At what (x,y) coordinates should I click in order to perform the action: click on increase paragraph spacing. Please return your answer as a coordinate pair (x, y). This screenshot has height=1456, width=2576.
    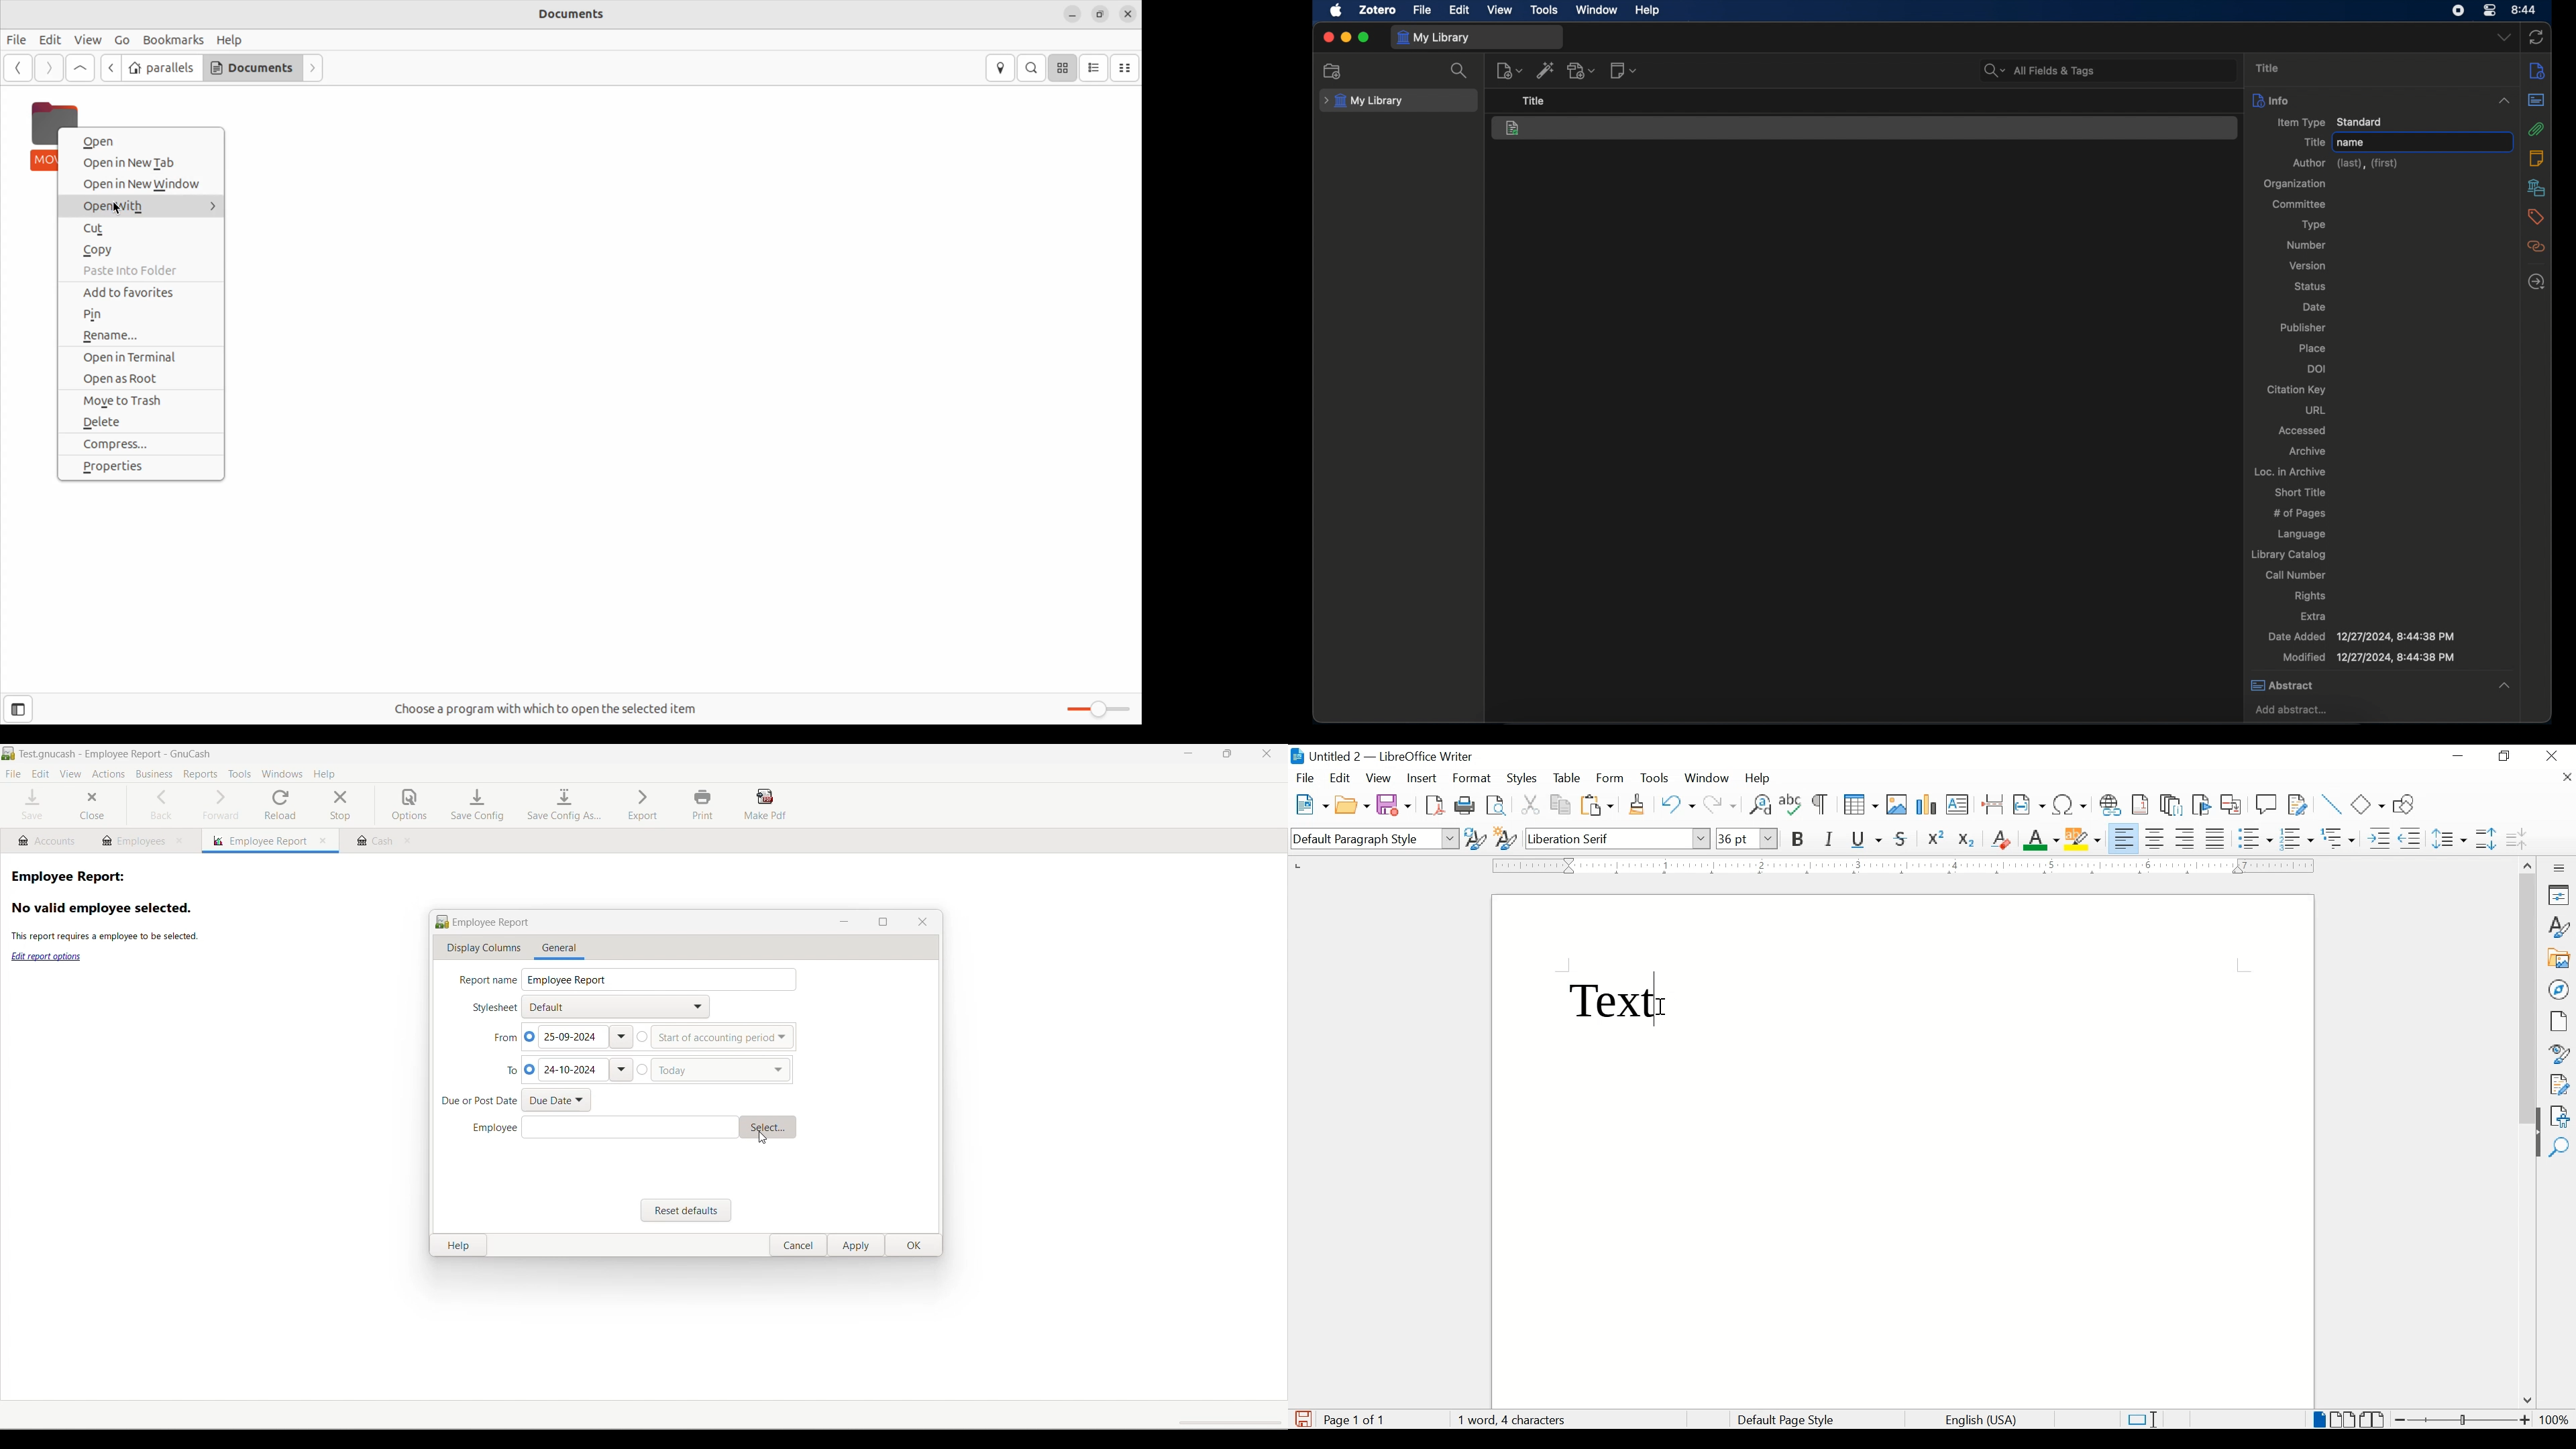
    Looking at the image, I should click on (2485, 839).